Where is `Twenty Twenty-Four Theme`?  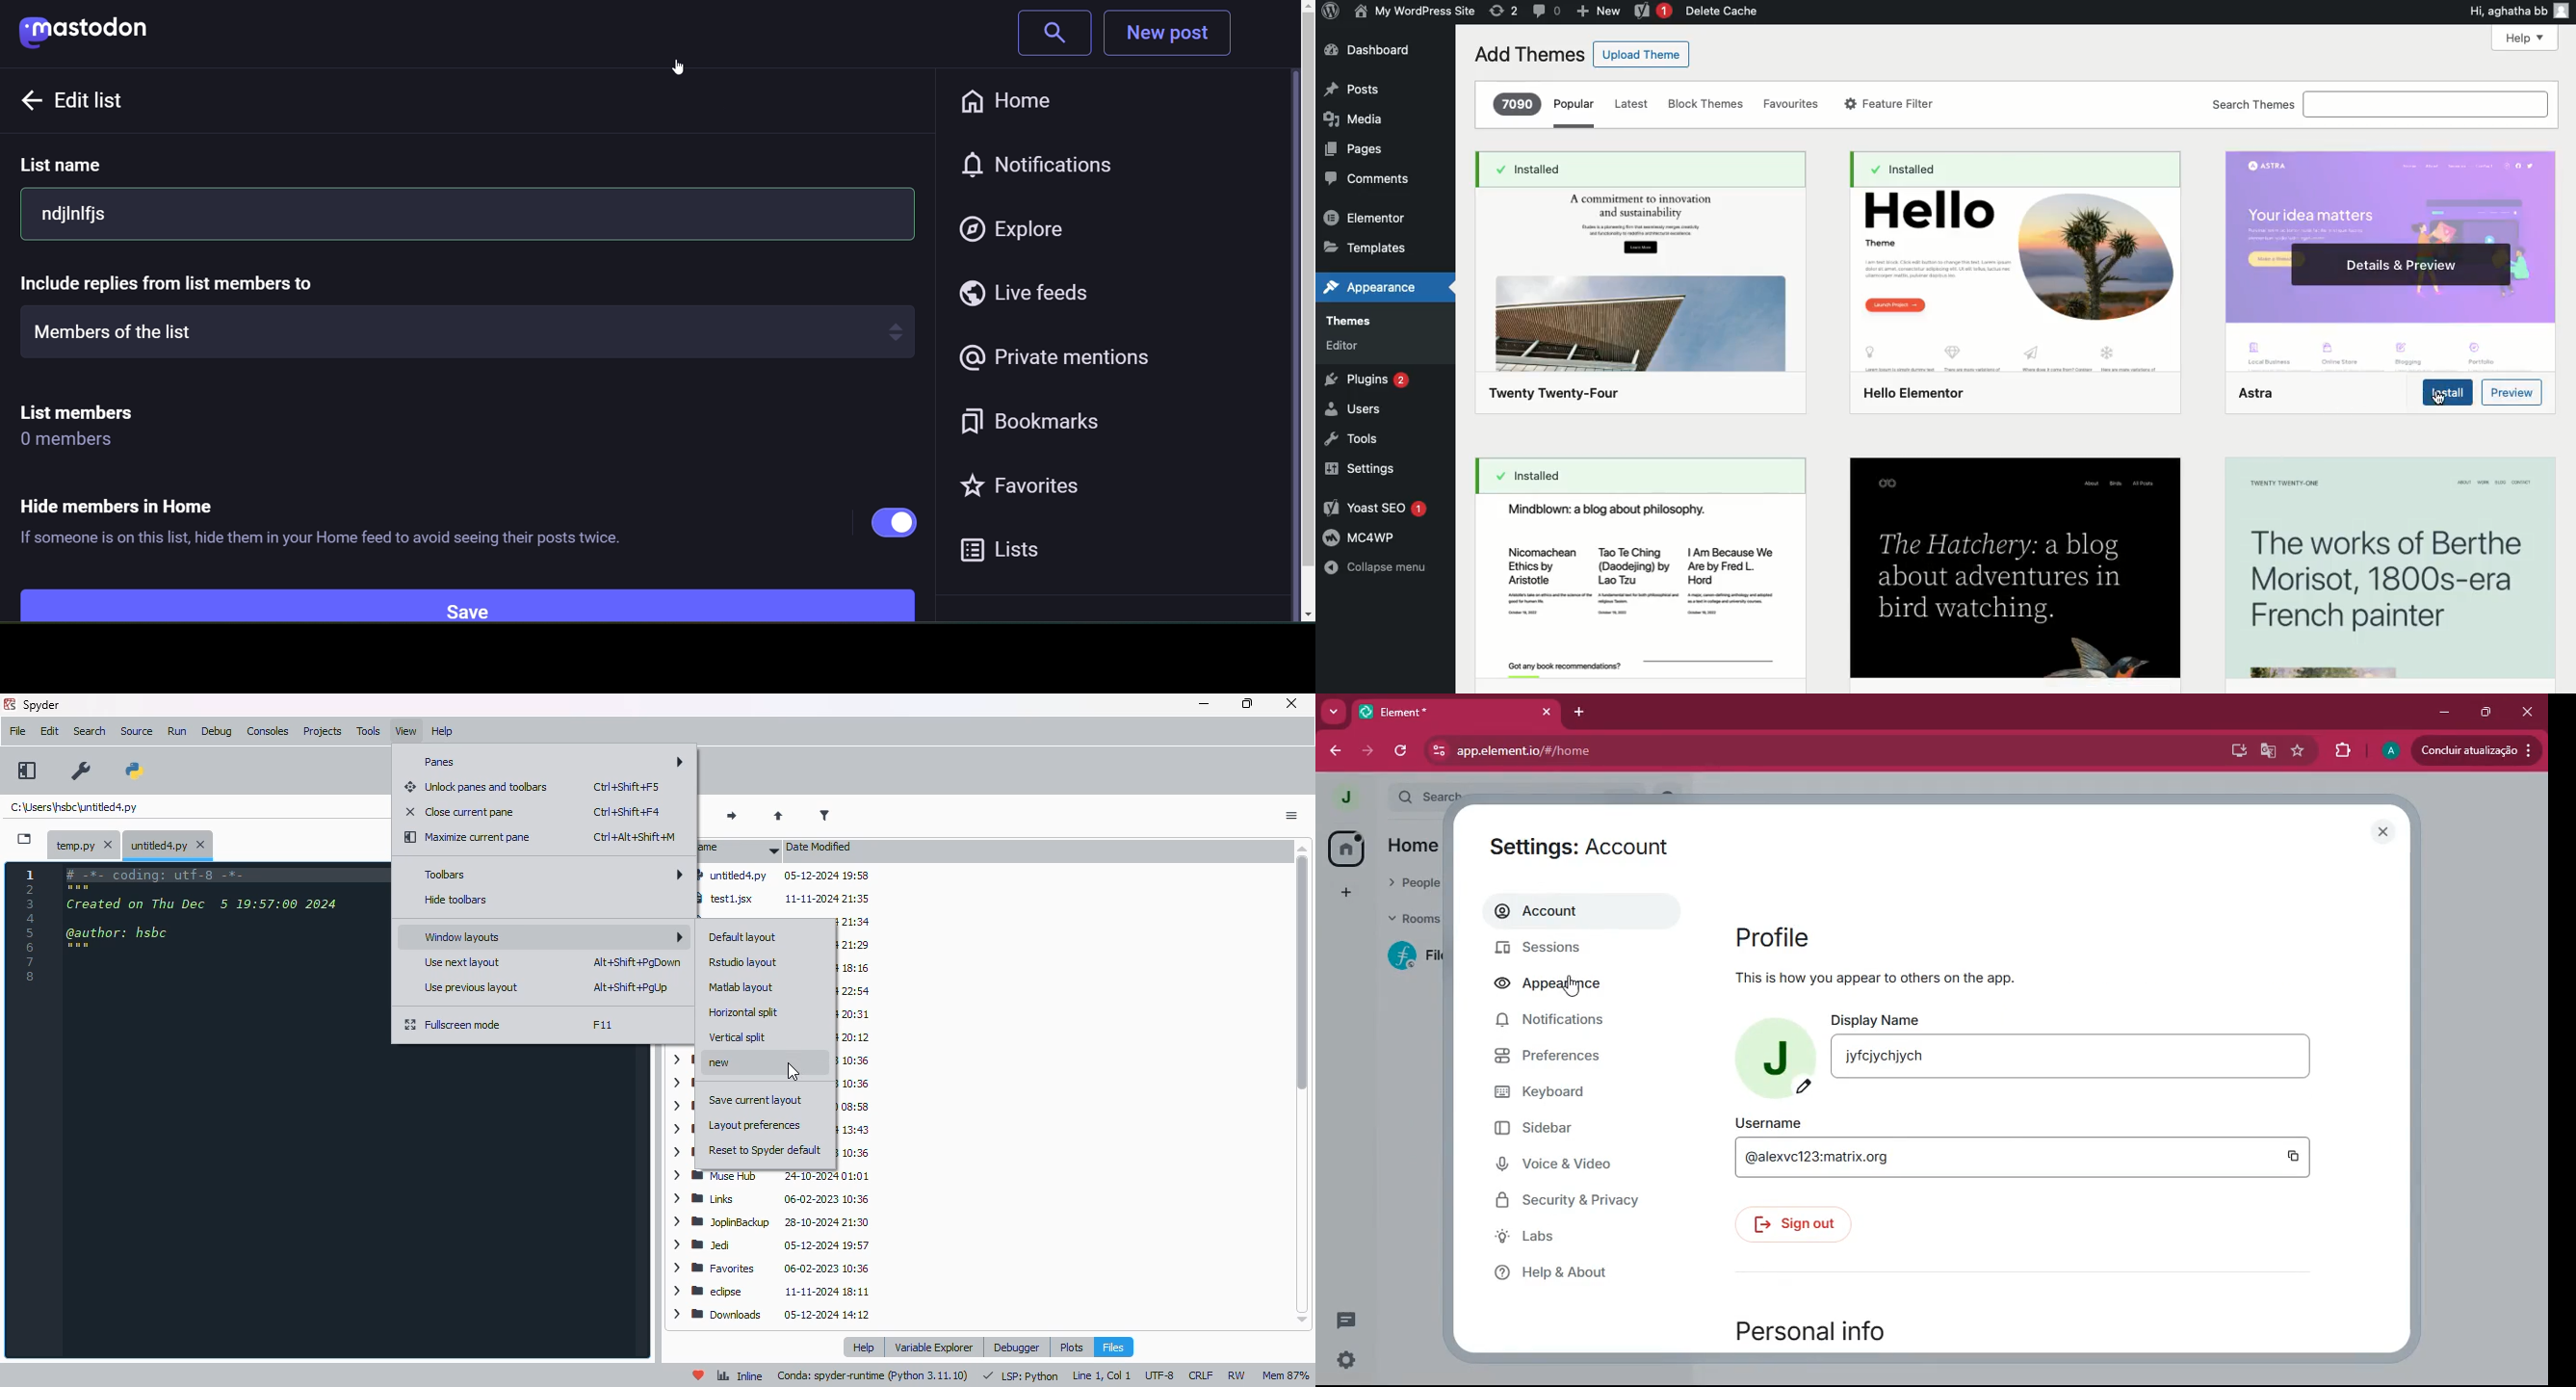
Twenty Twenty-Four Theme is located at coordinates (1641, 301).